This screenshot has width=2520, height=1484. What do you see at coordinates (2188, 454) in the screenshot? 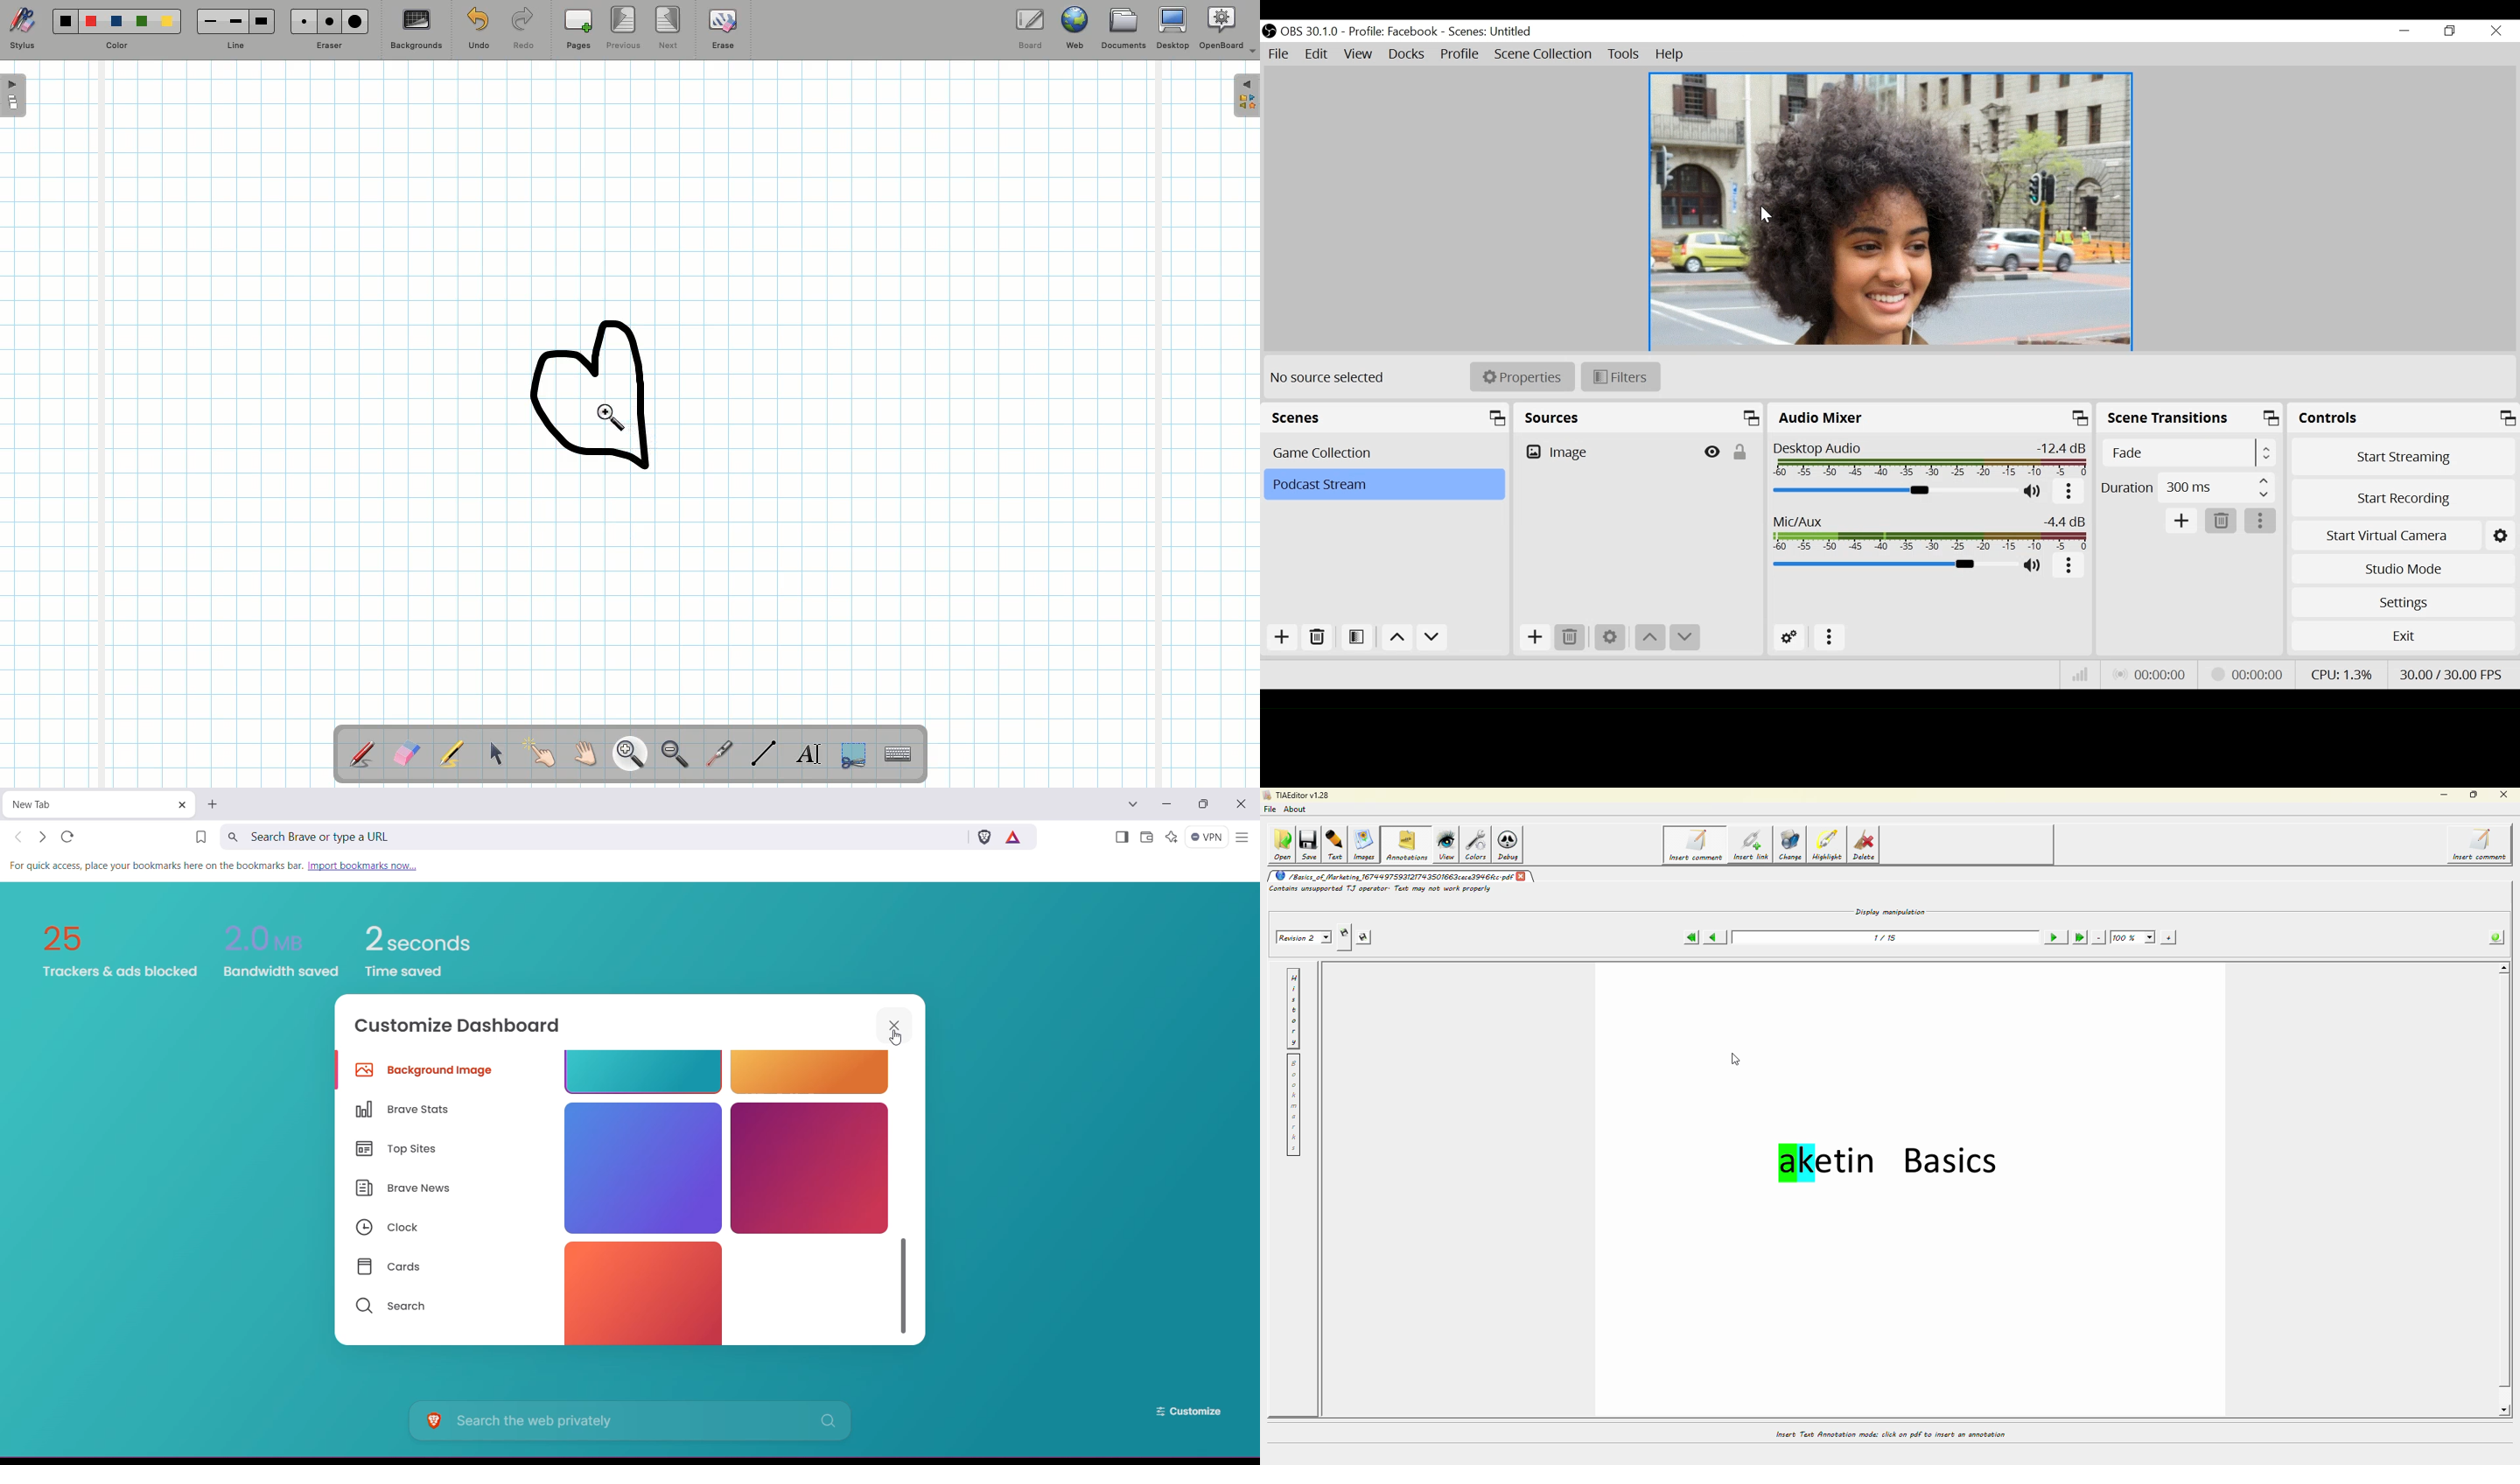
I see `Select Scene Transition` at bounding box center [2188, 454].